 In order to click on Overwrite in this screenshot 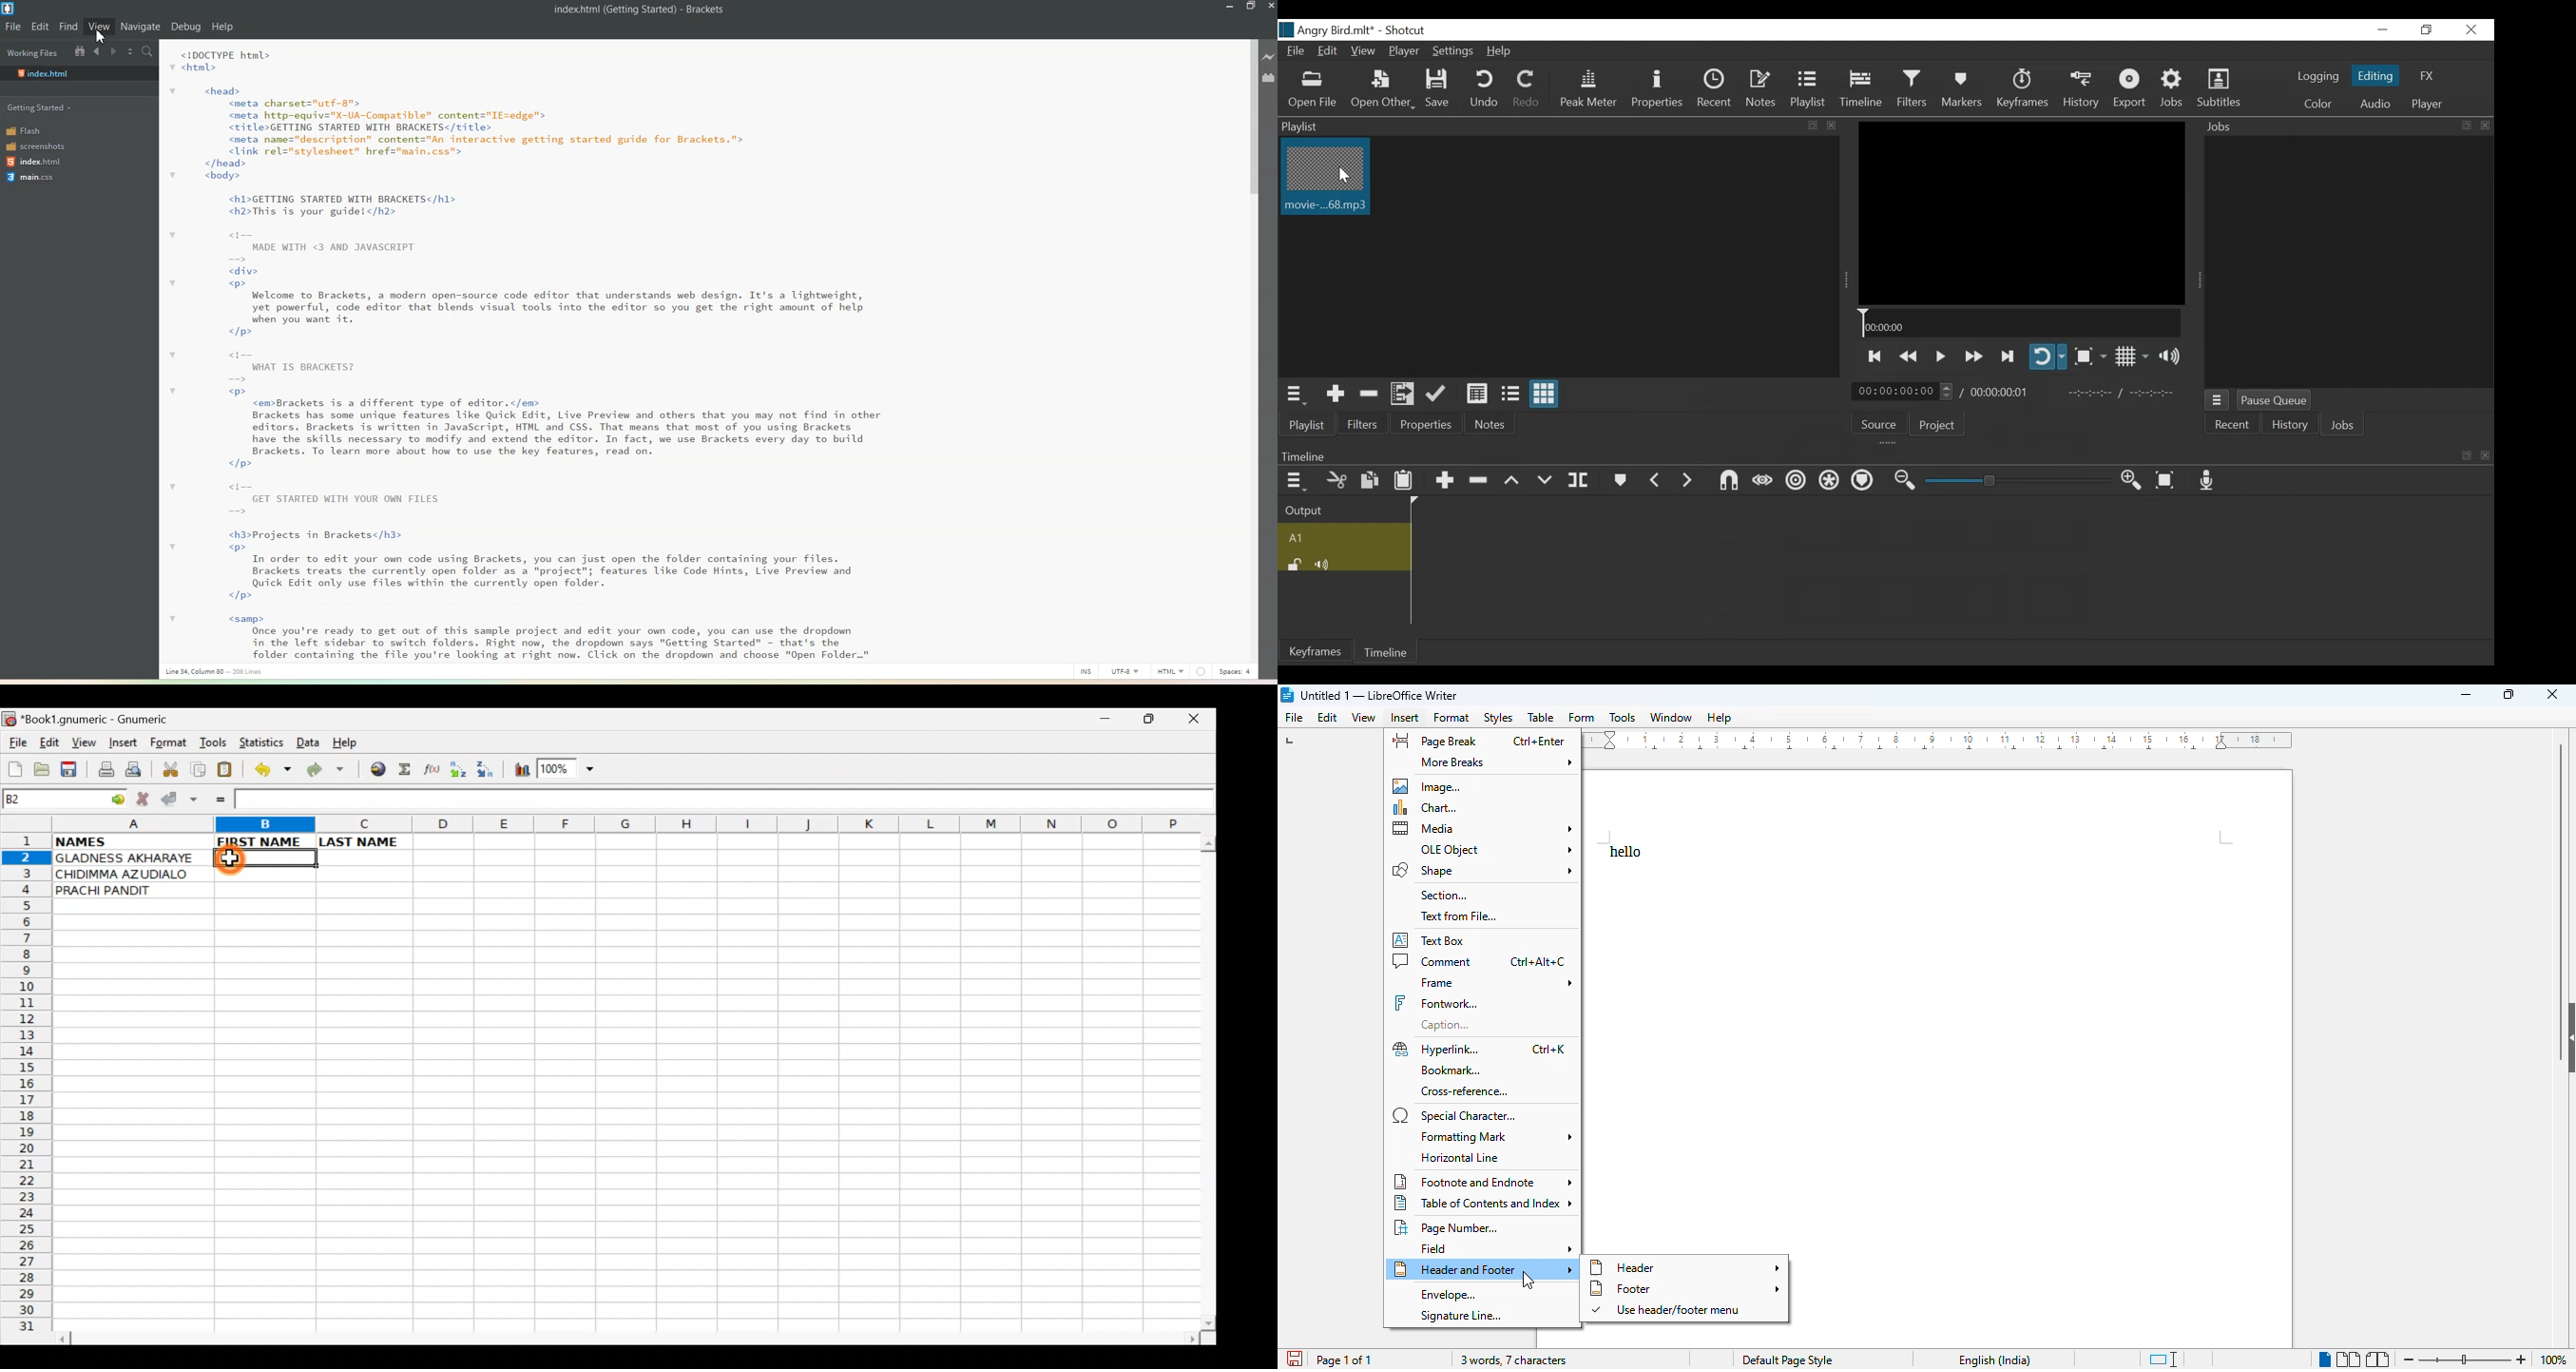, I will do `click(1546, 479)`.